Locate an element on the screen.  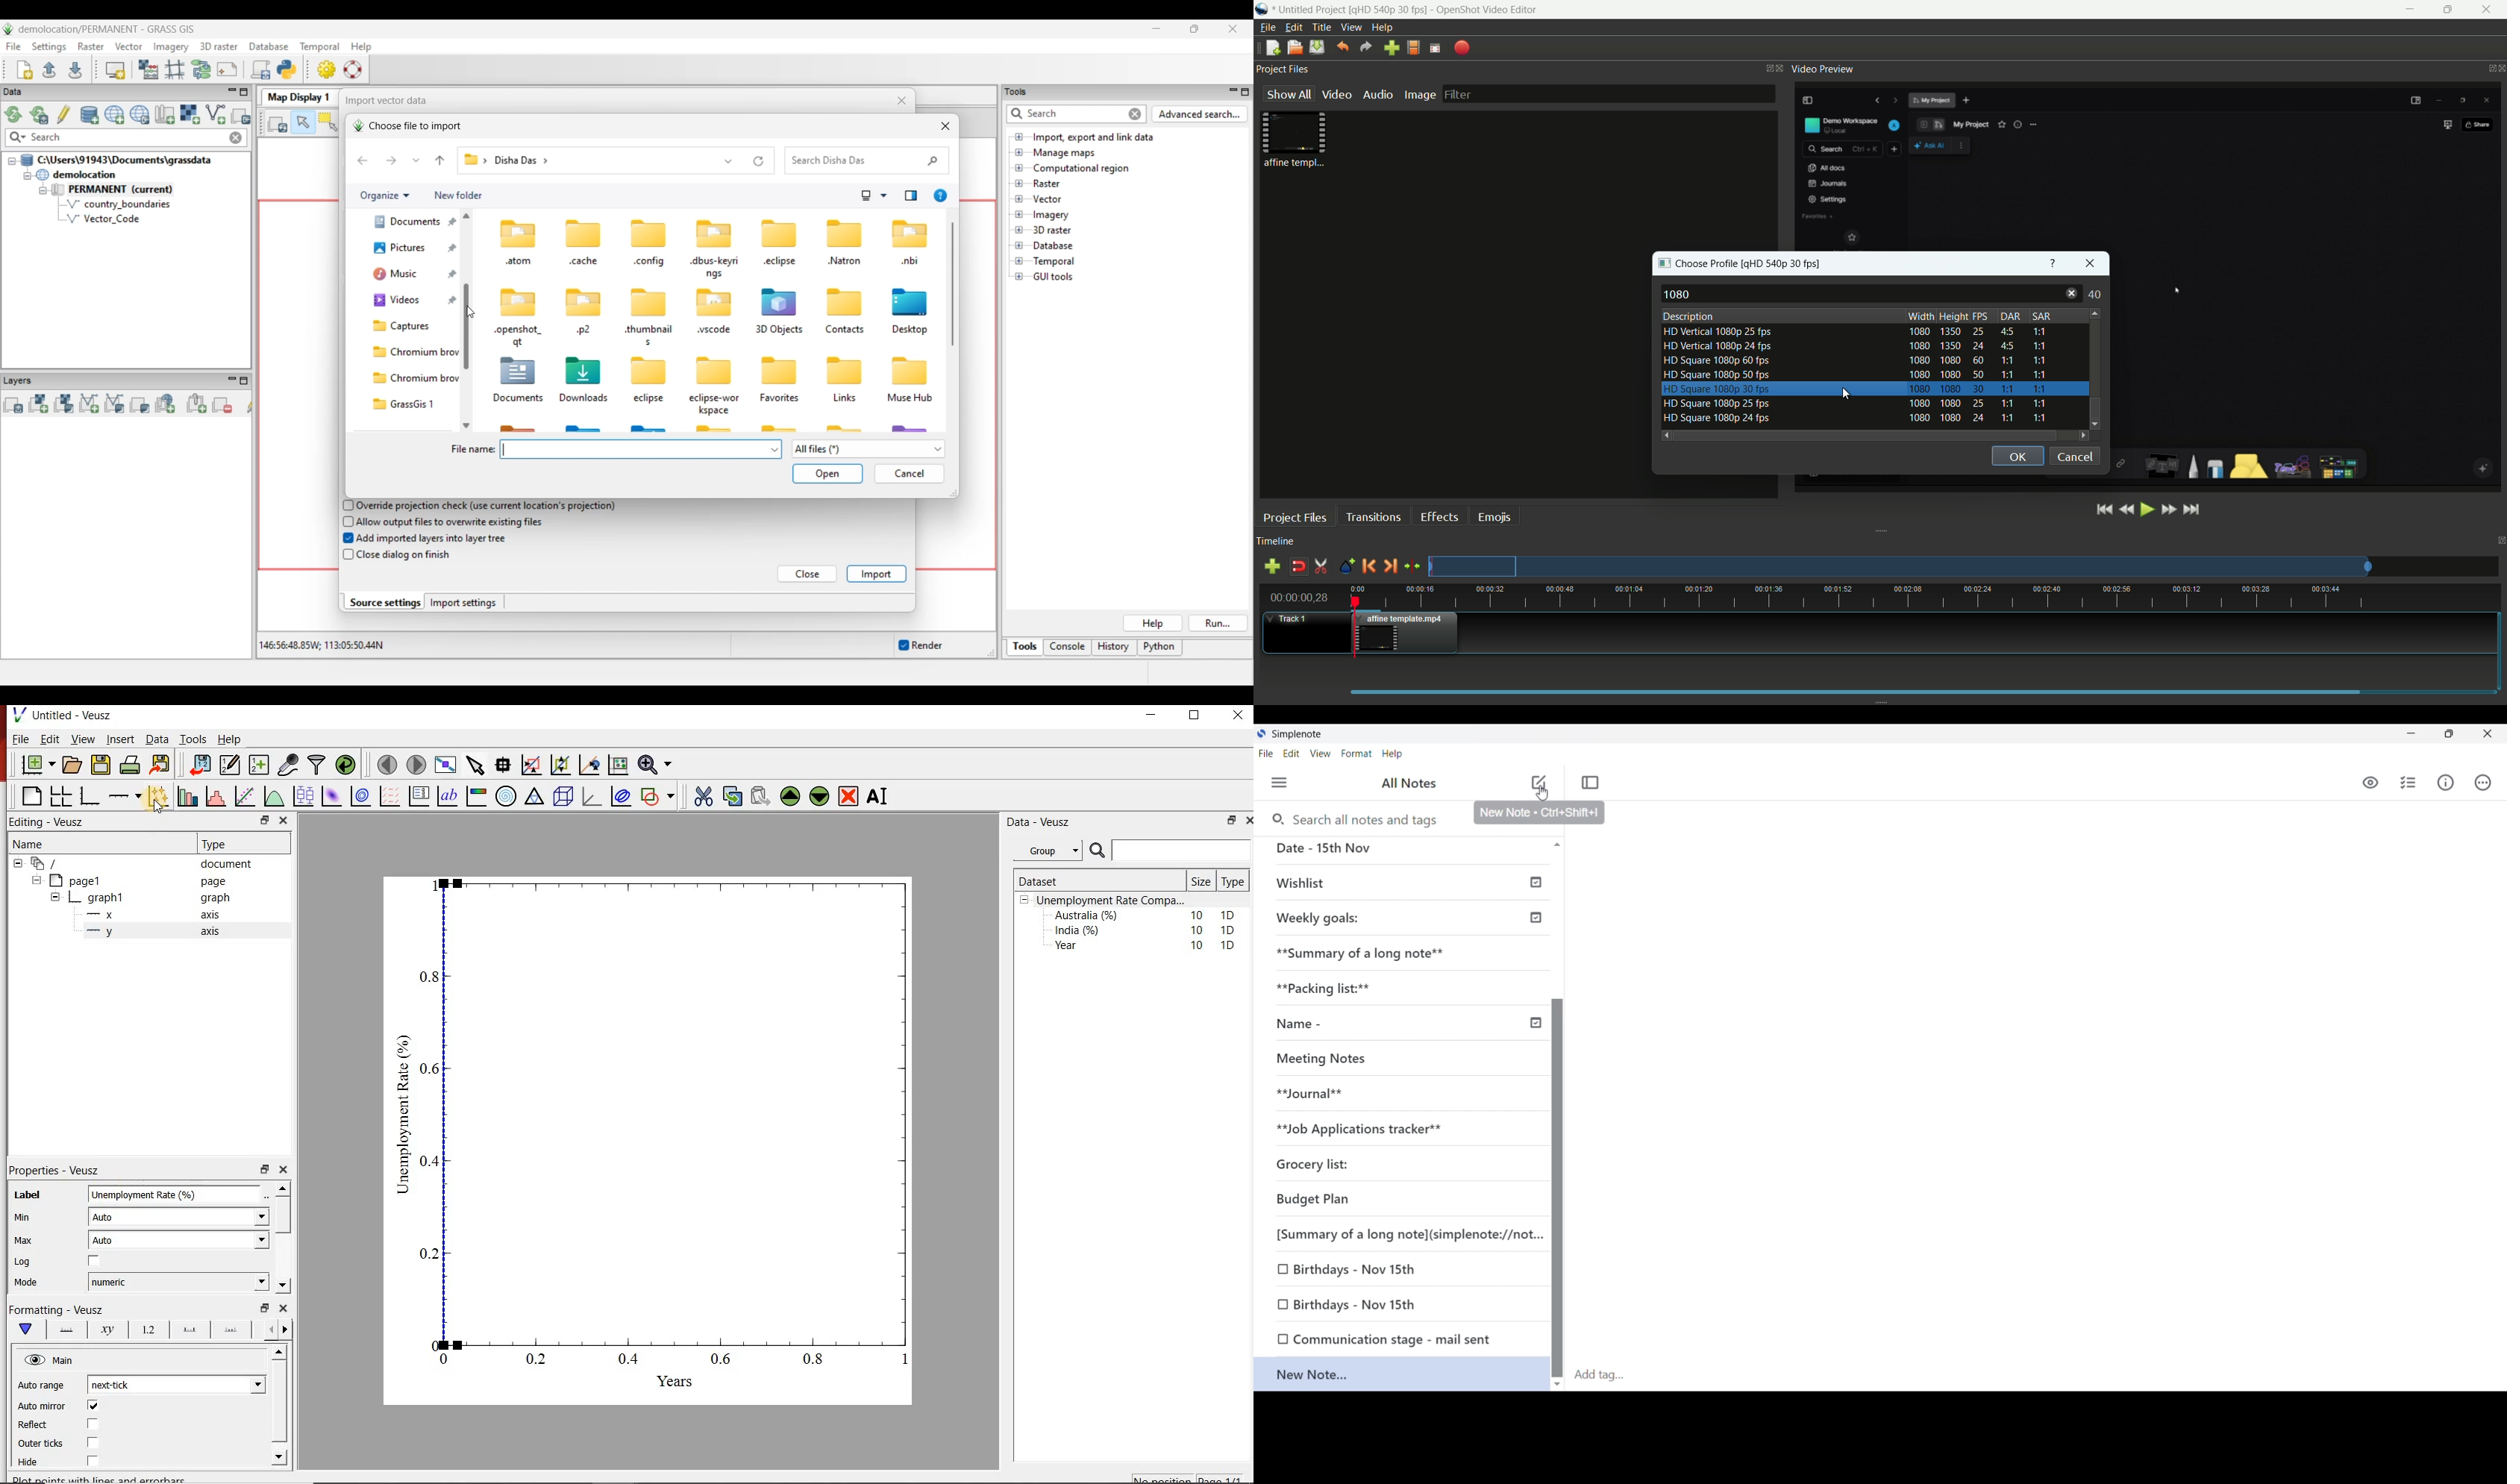
Edit menu is located at coordinates (1291, 753).